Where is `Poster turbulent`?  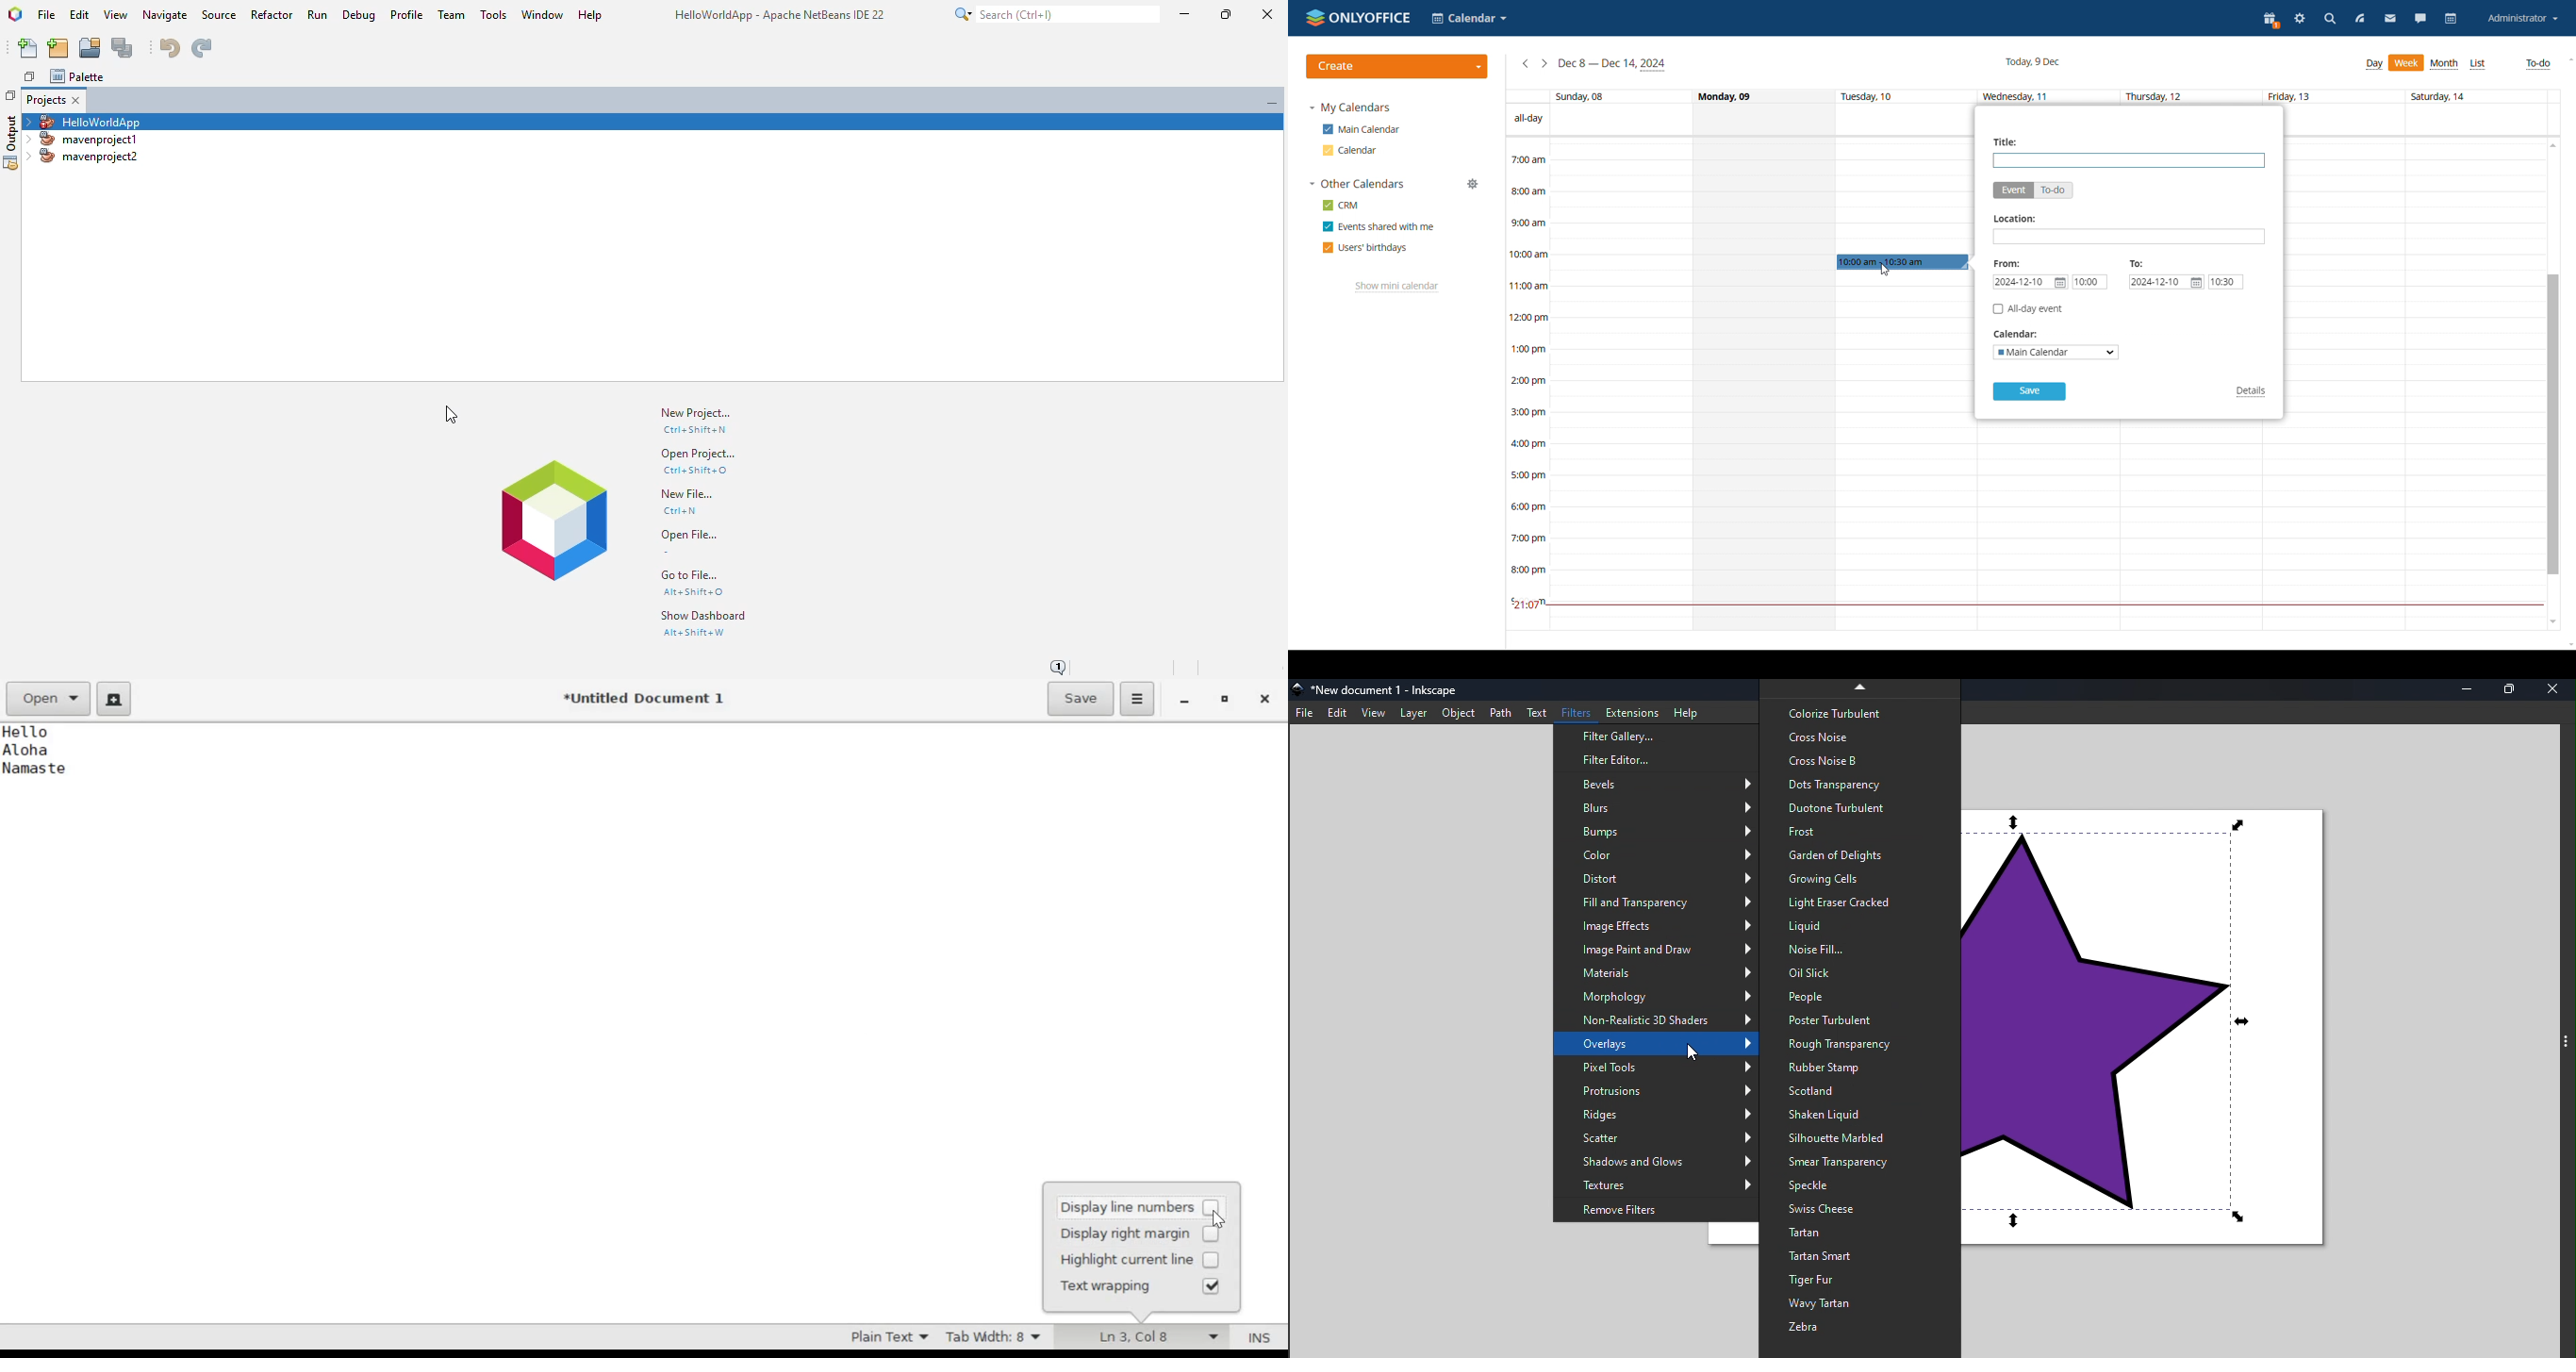 Poster turbulent is located at coordinates (1858, 1021).